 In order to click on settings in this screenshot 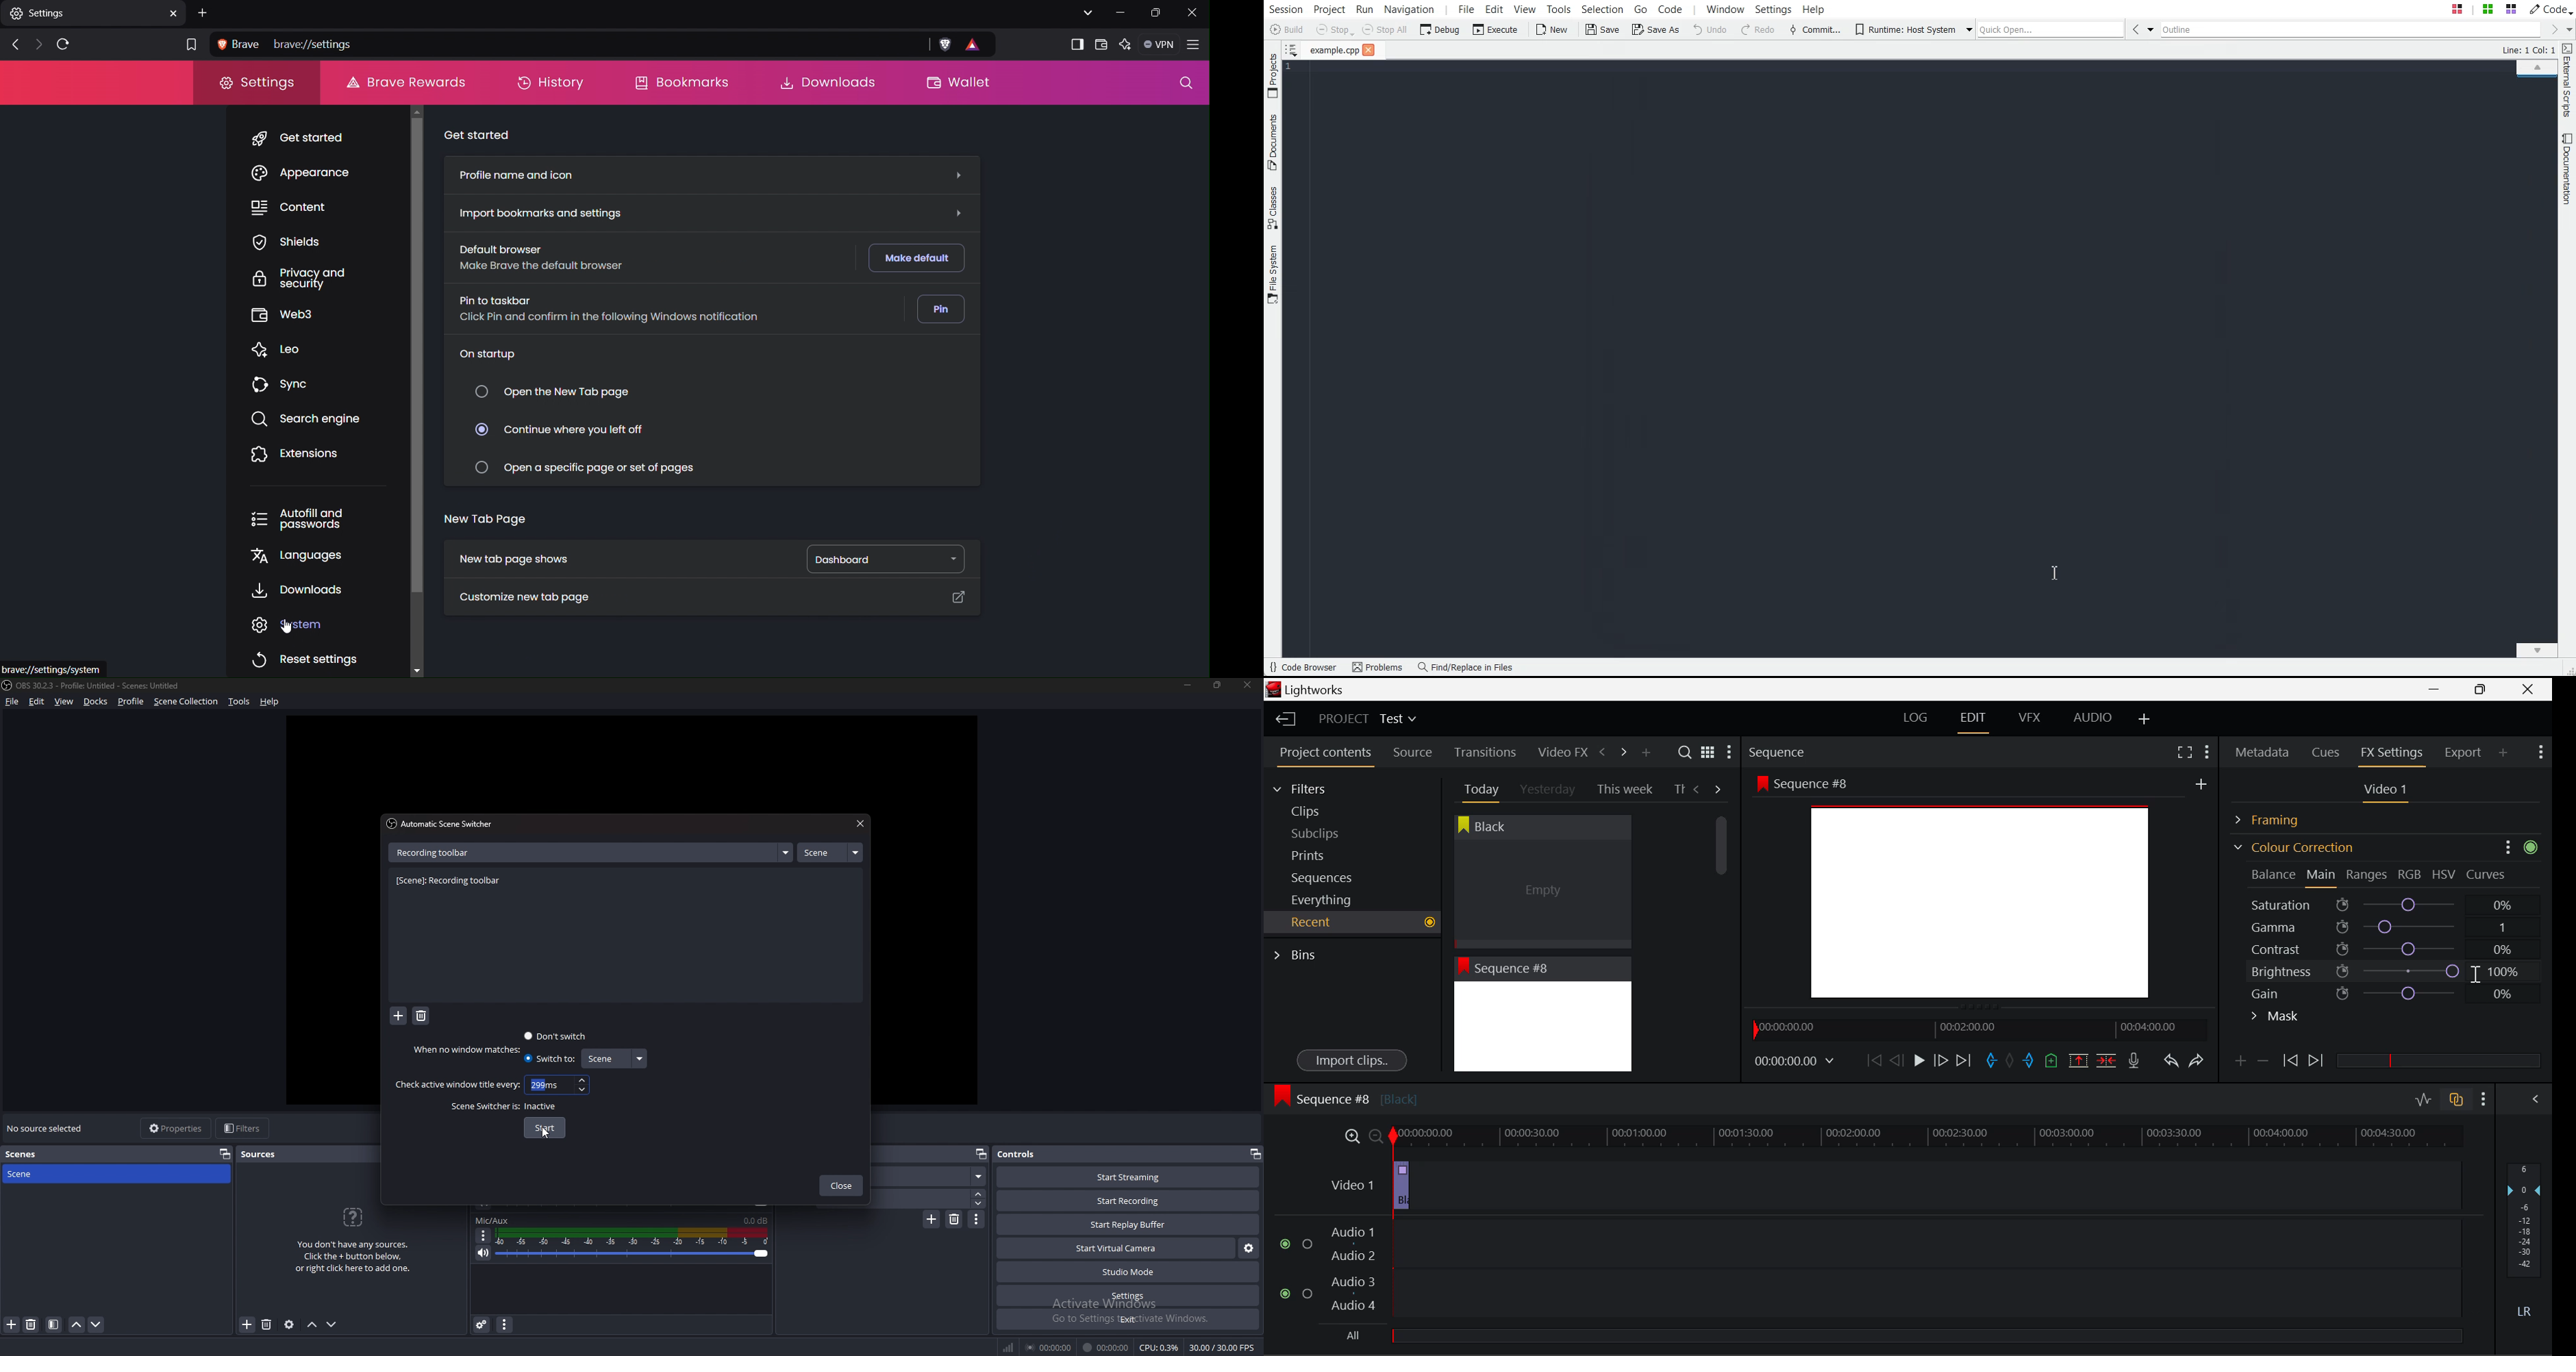, I will do `click(1130, 1295)`.